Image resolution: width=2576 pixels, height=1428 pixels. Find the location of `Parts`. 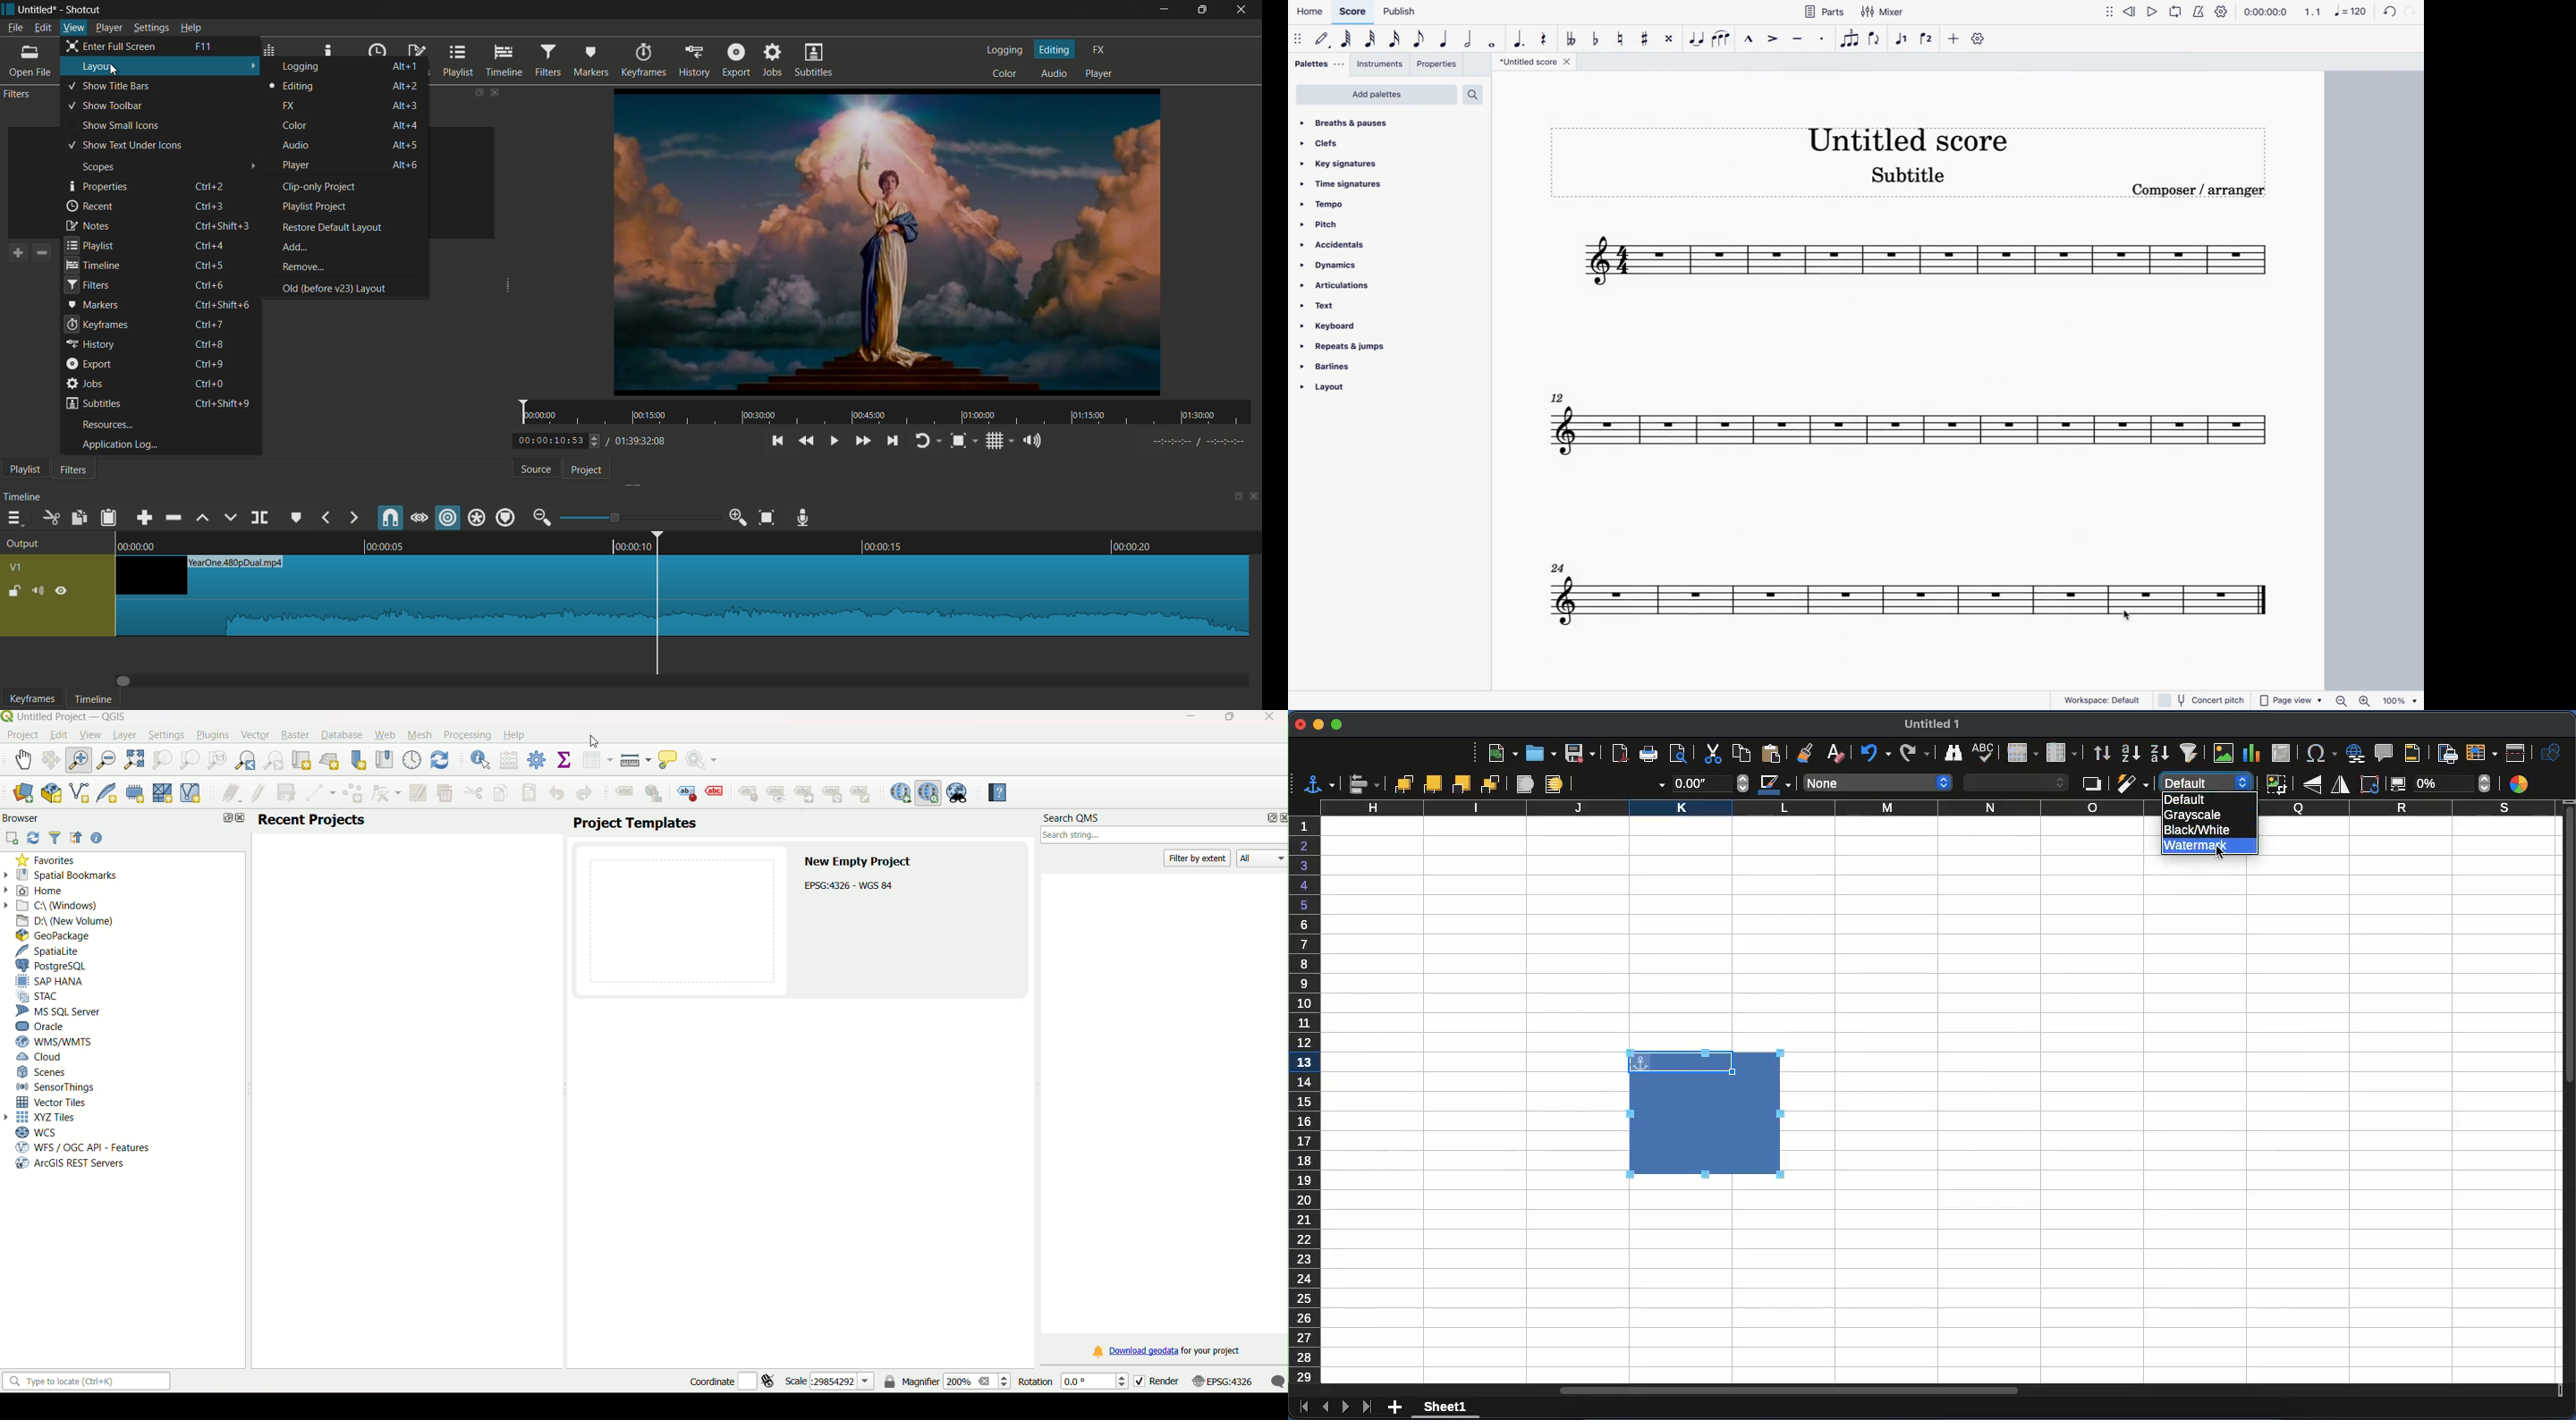

Parts is located at coordinates (1826, 11).